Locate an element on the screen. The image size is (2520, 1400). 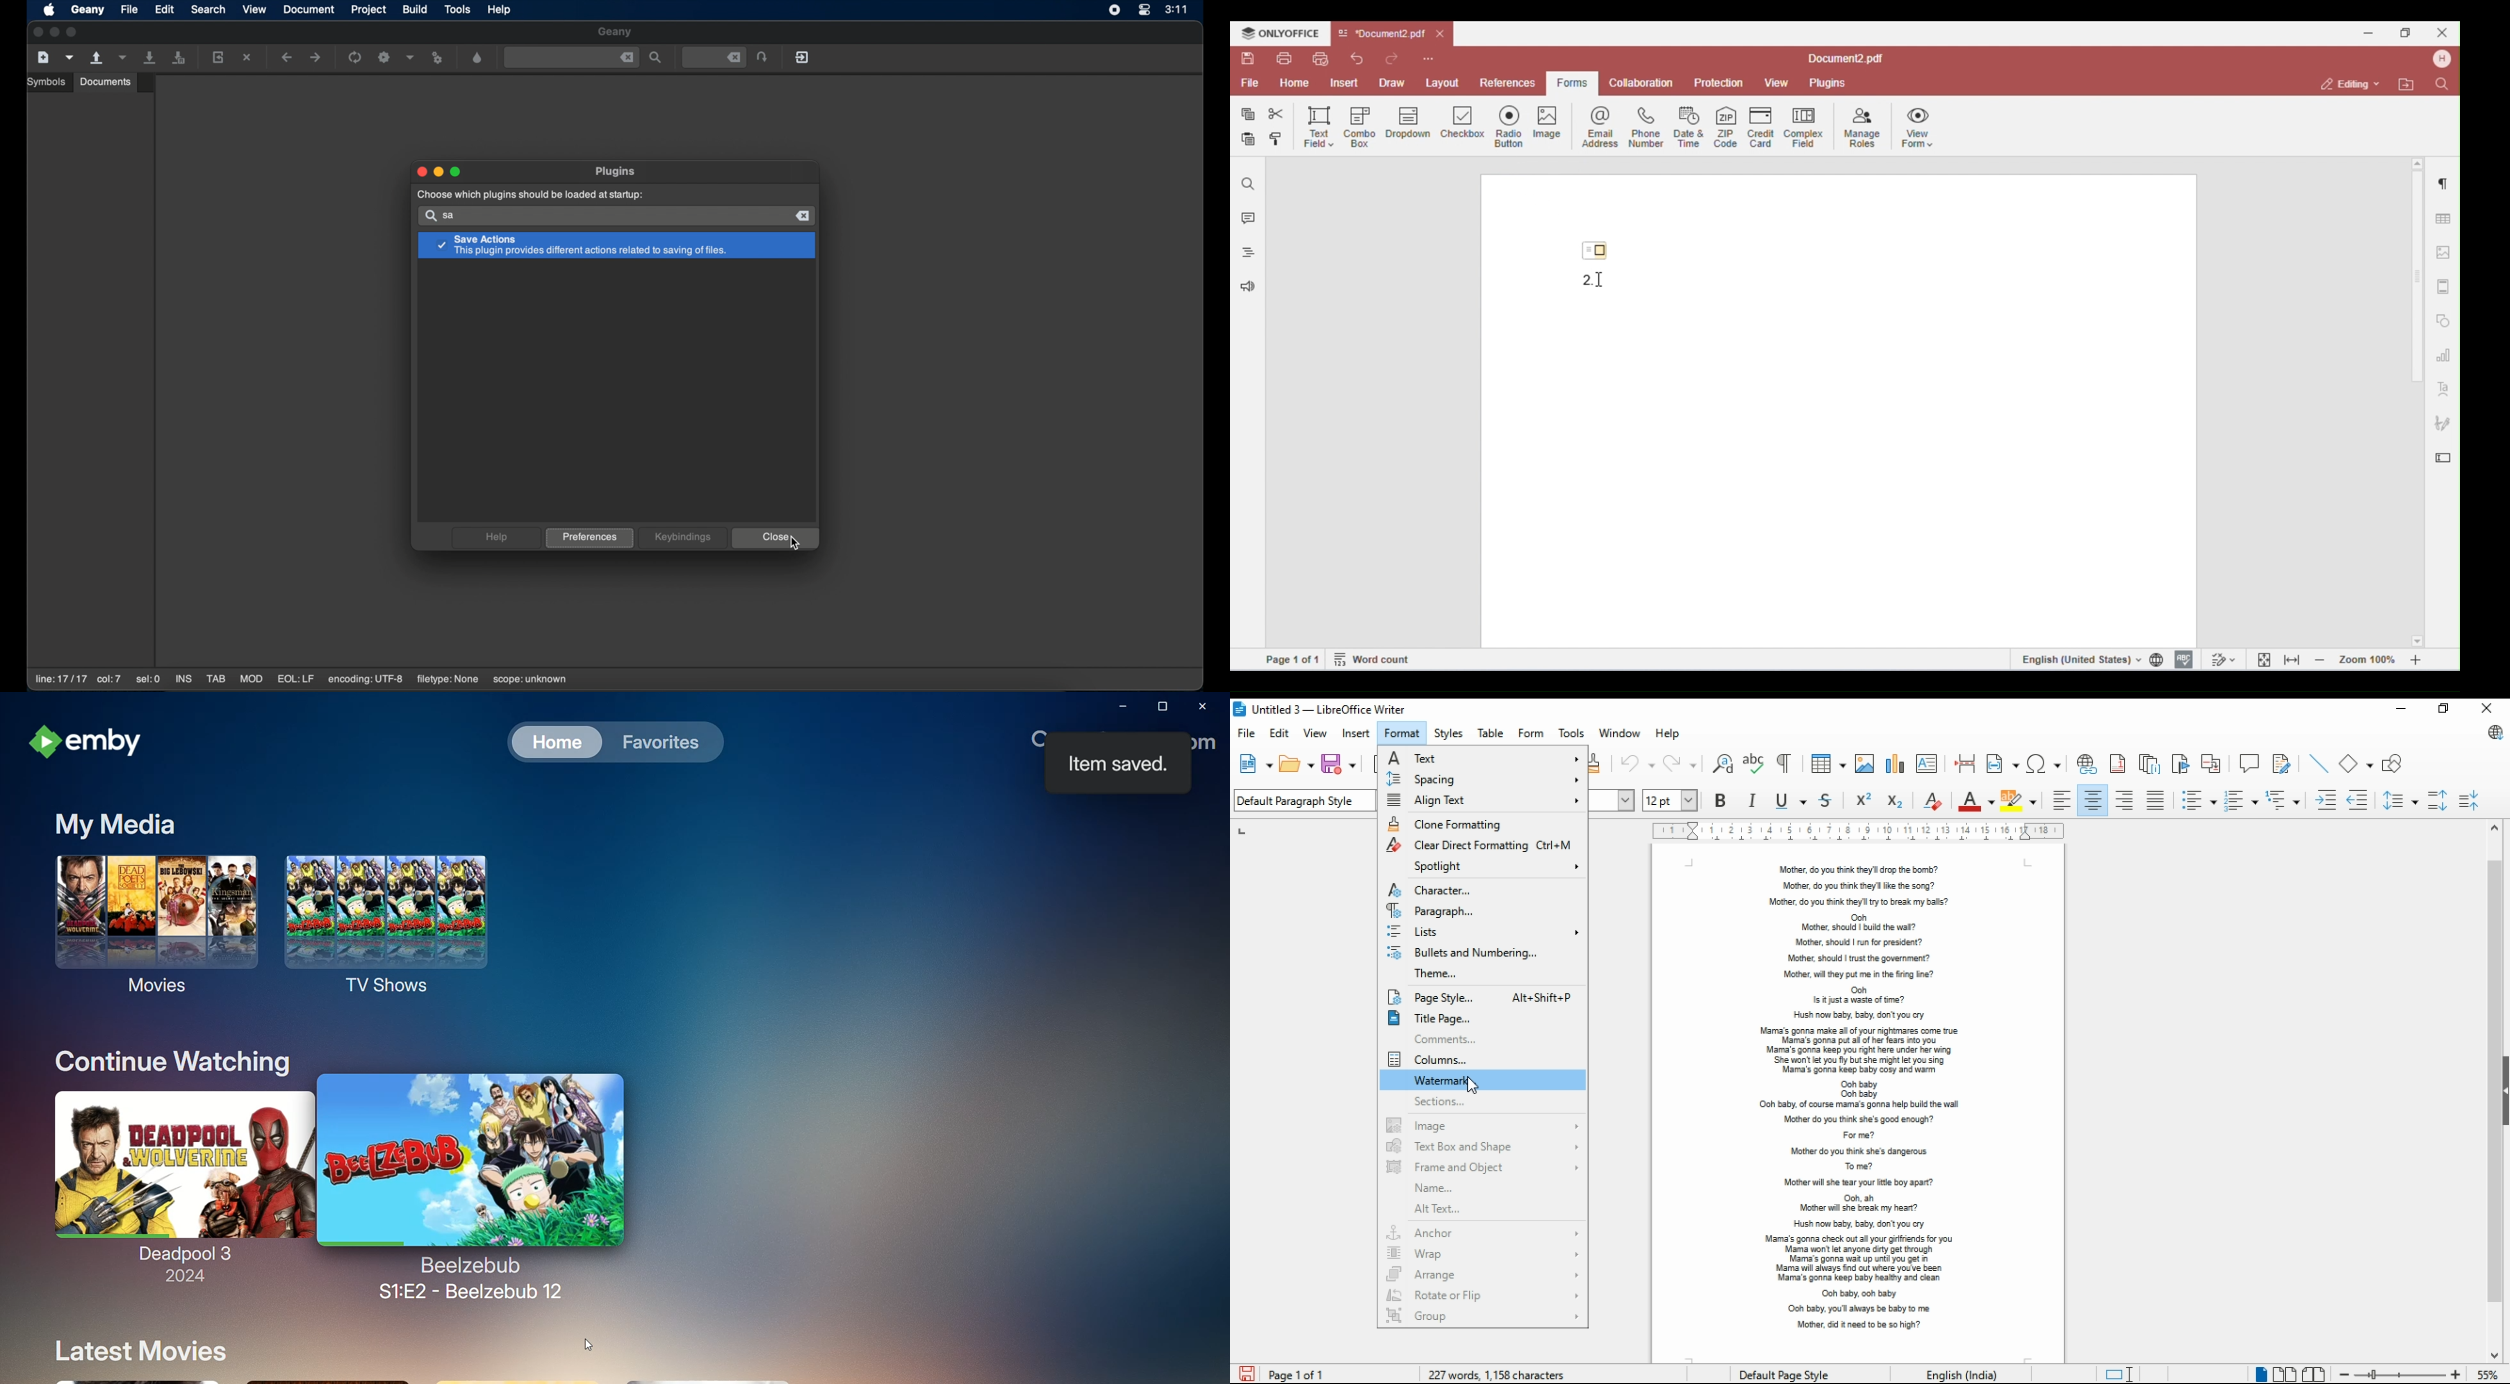
close is located at coordinates (37, 33).